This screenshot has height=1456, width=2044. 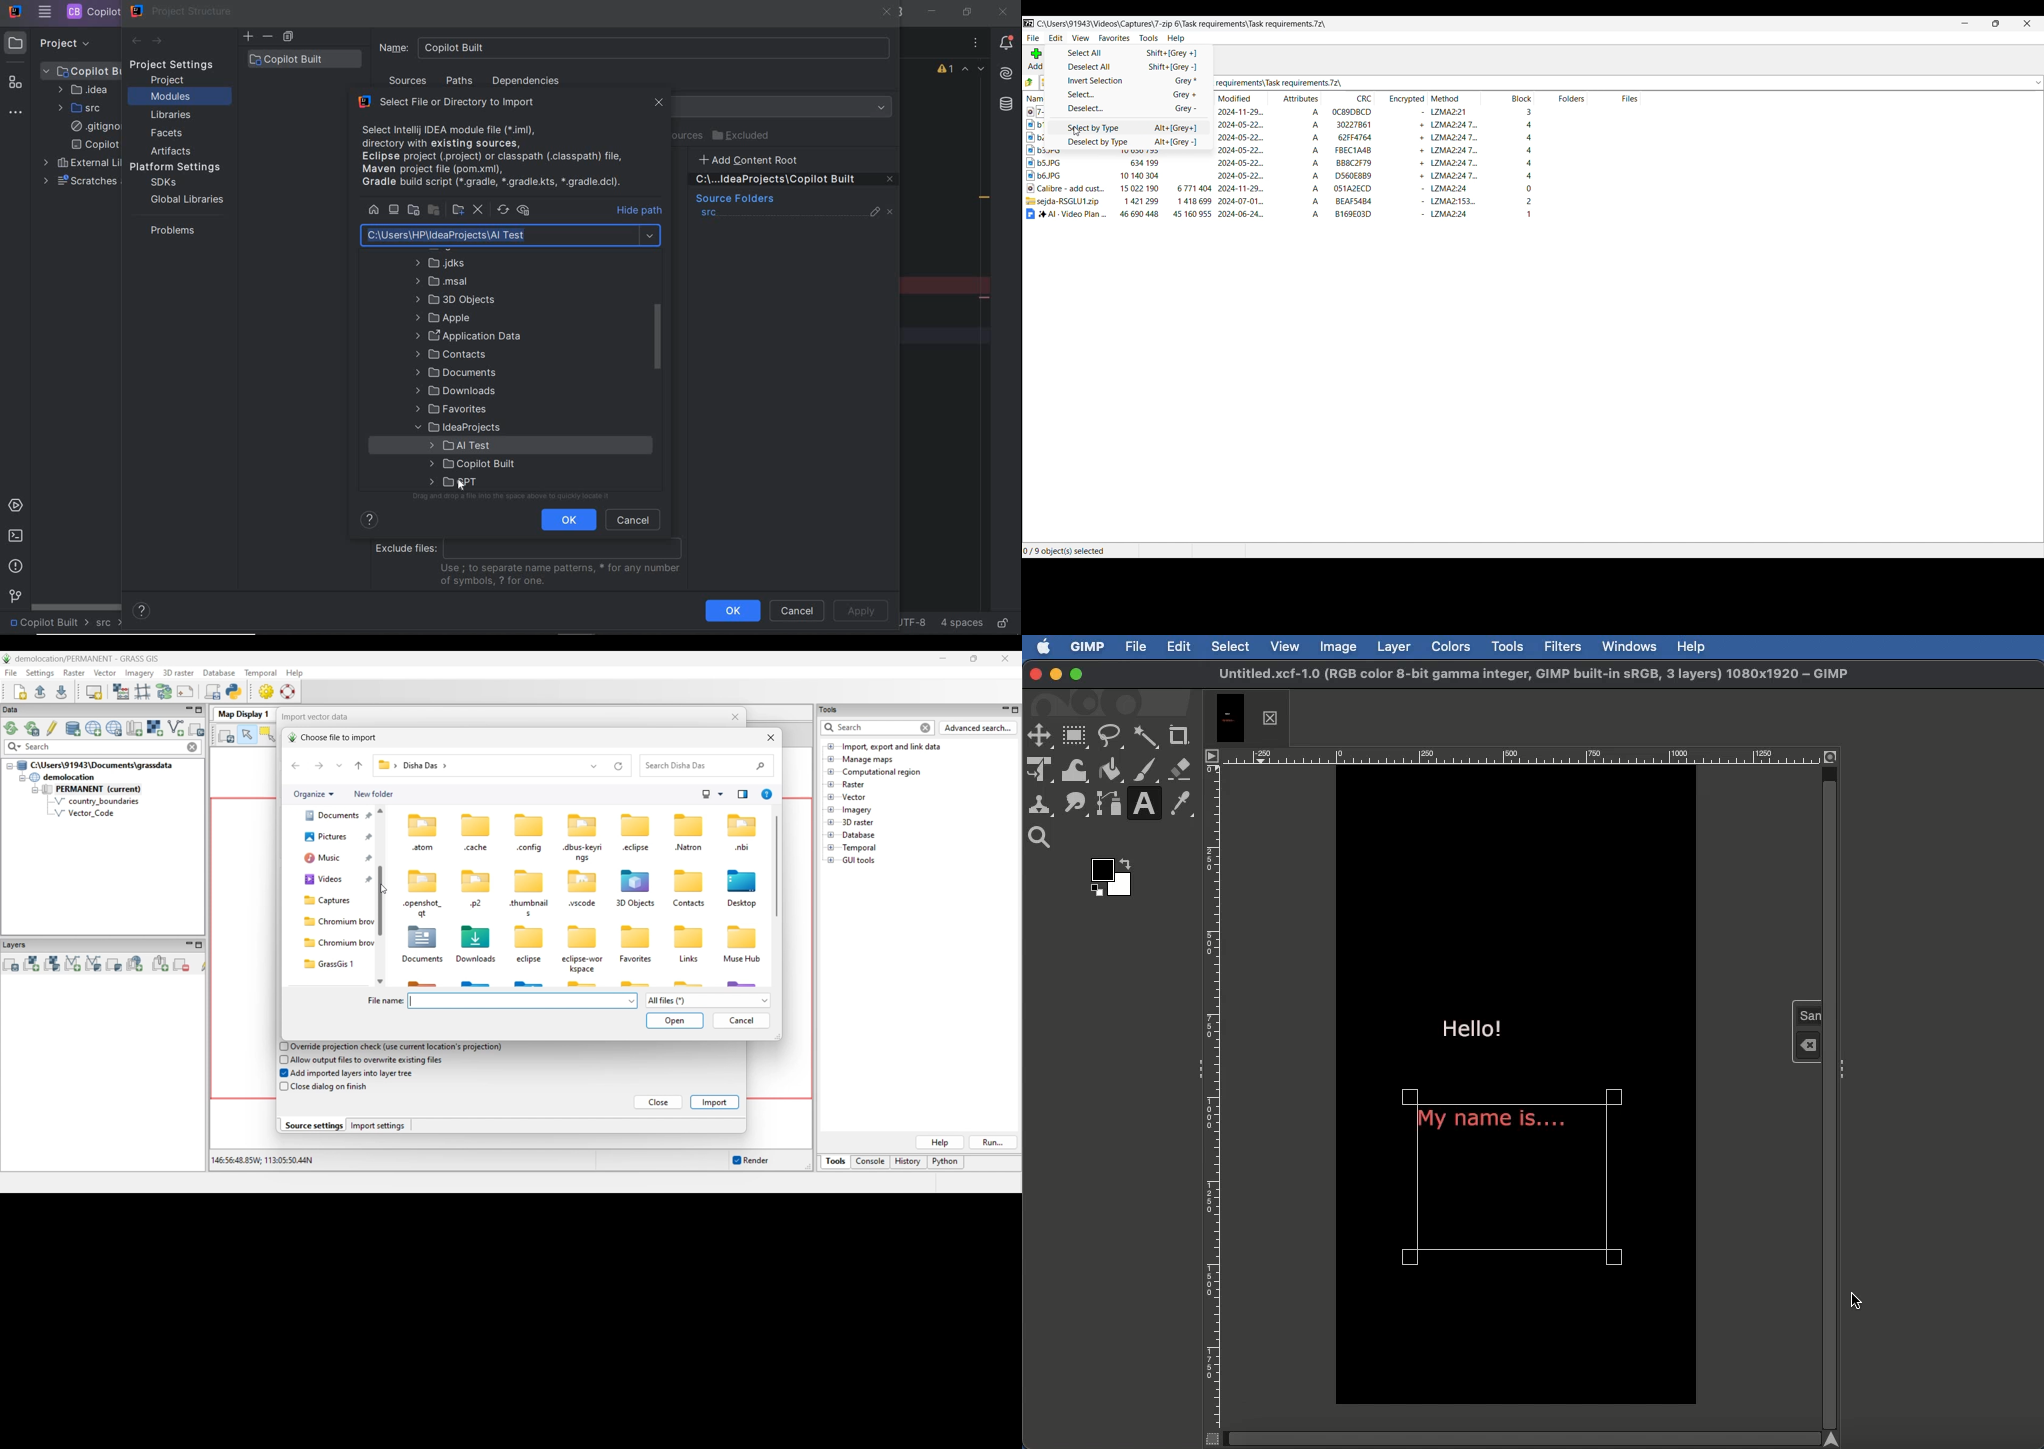 I want to click on Image, so click(x=1339, y=647).